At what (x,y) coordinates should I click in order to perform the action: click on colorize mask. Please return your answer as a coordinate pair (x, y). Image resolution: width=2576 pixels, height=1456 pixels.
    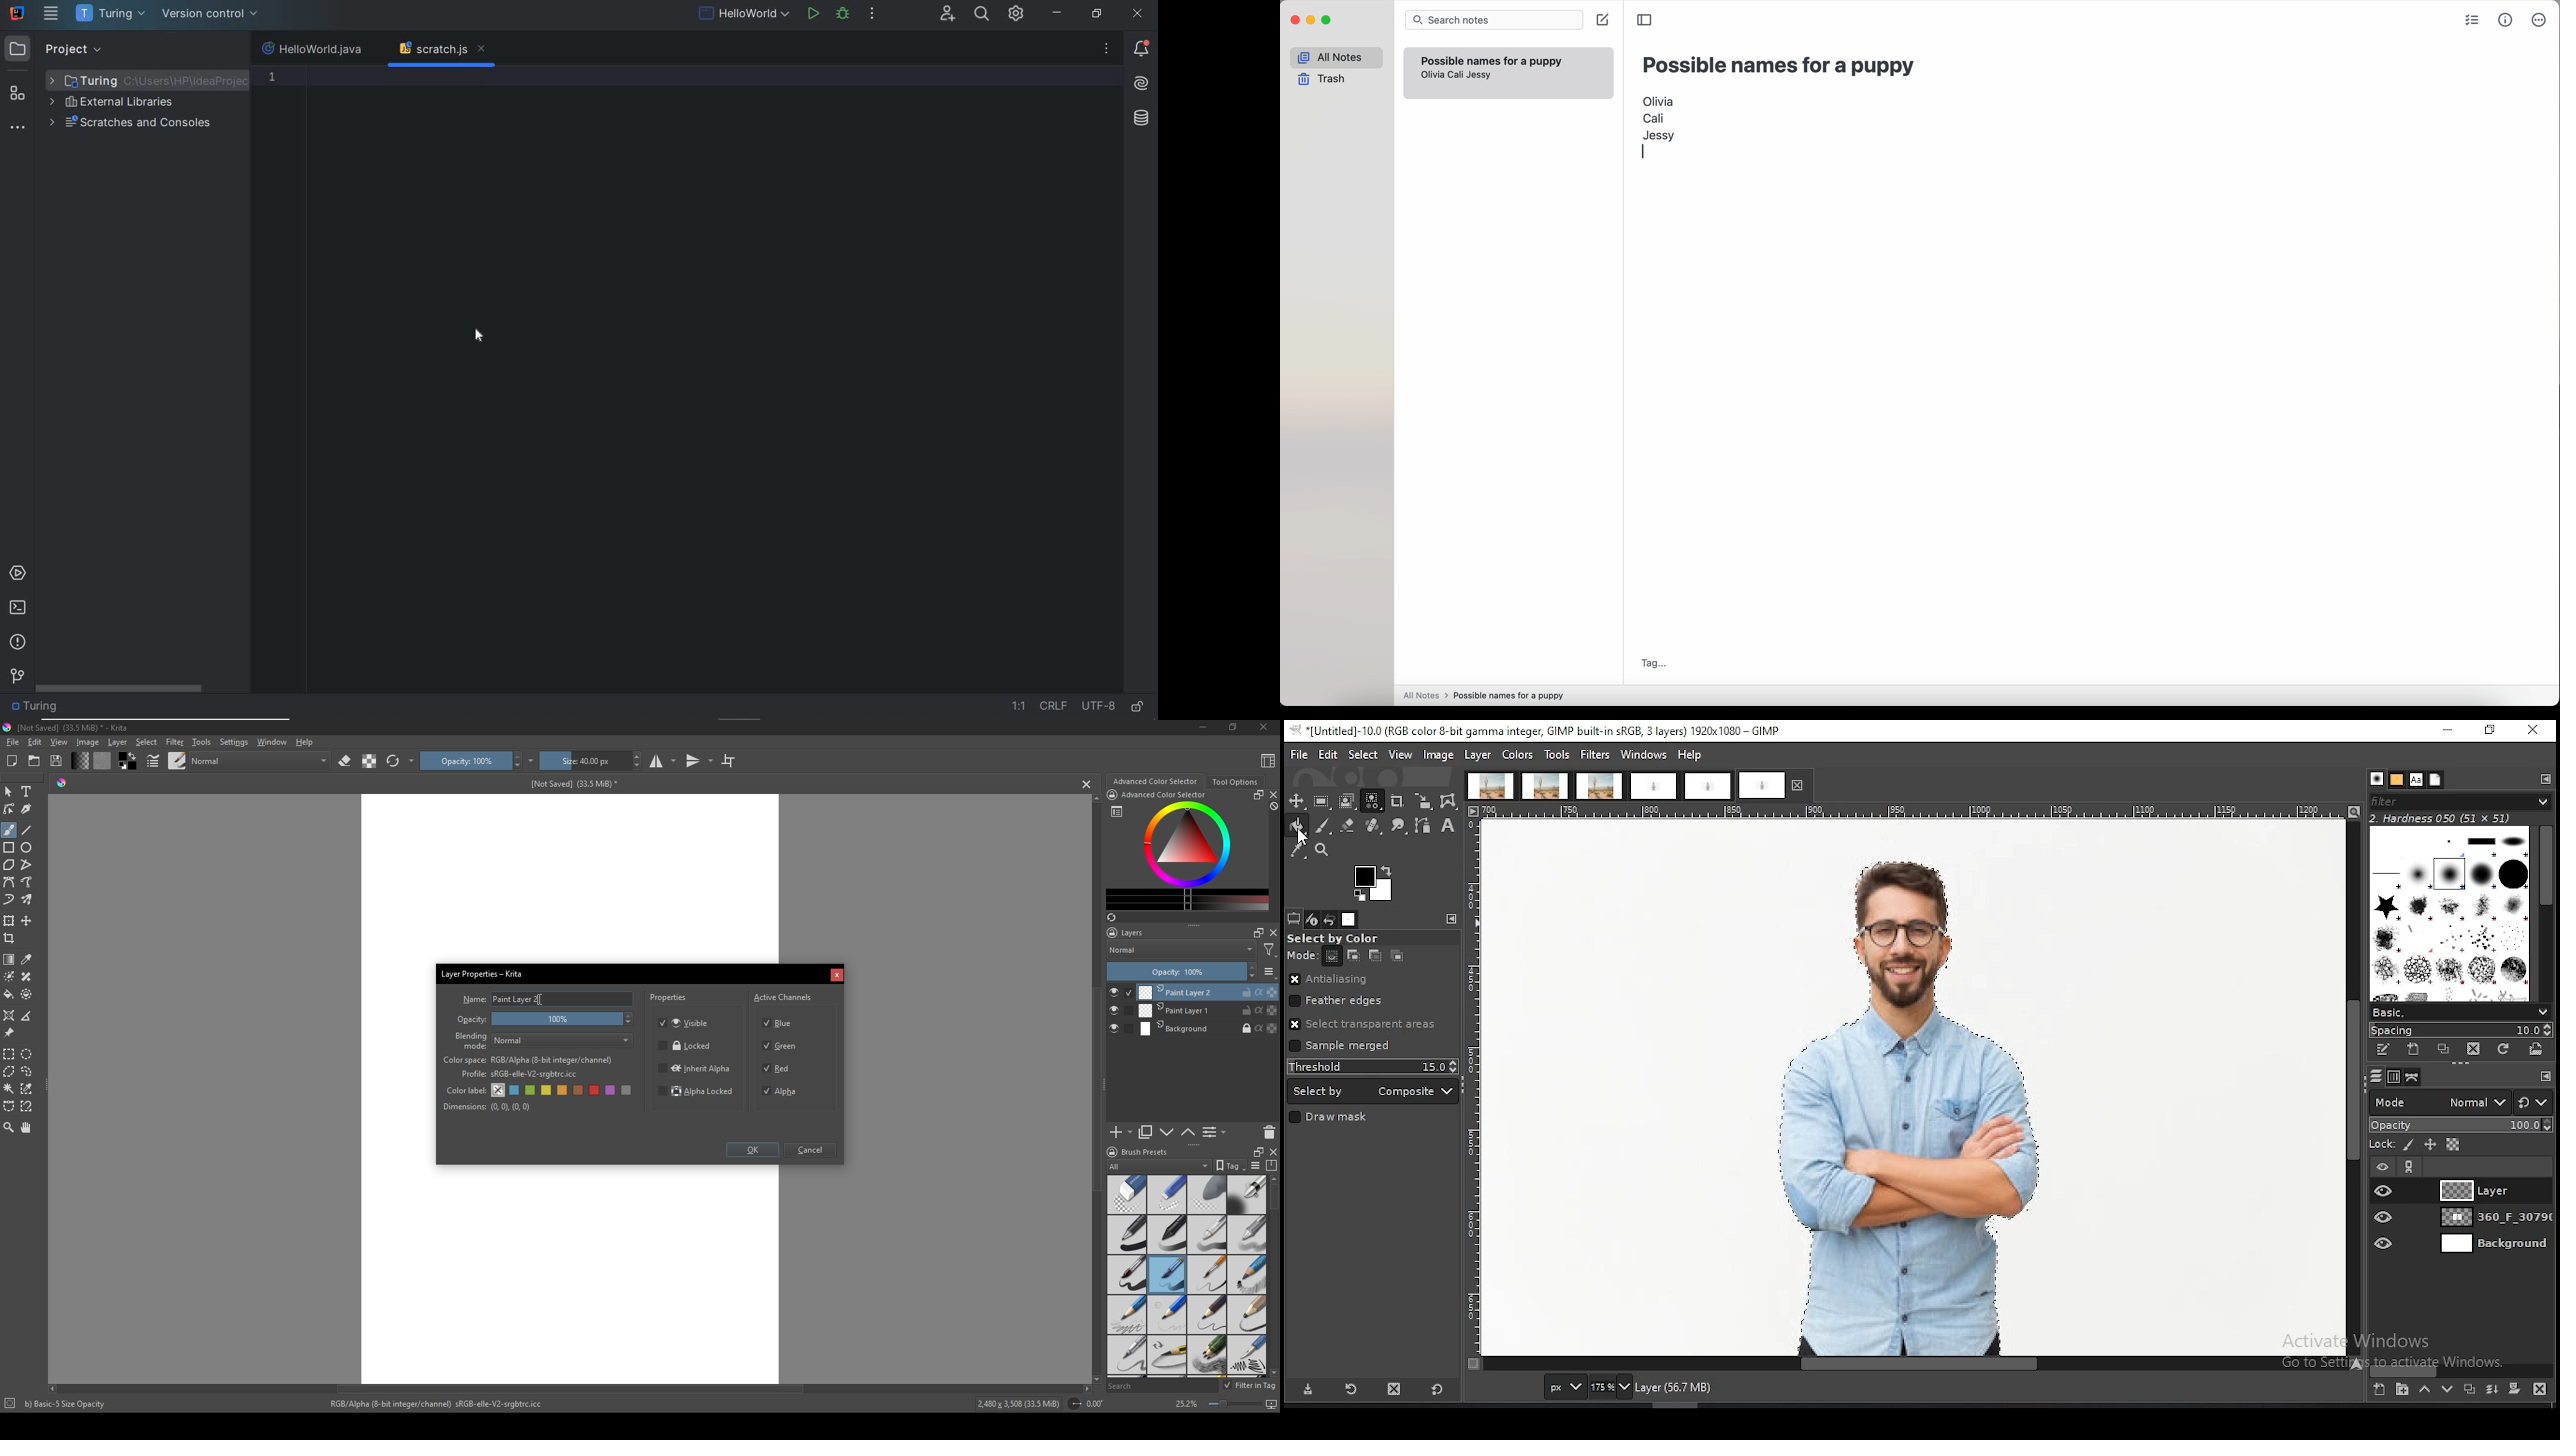
    Looking at the image, I should click on (9, 976).